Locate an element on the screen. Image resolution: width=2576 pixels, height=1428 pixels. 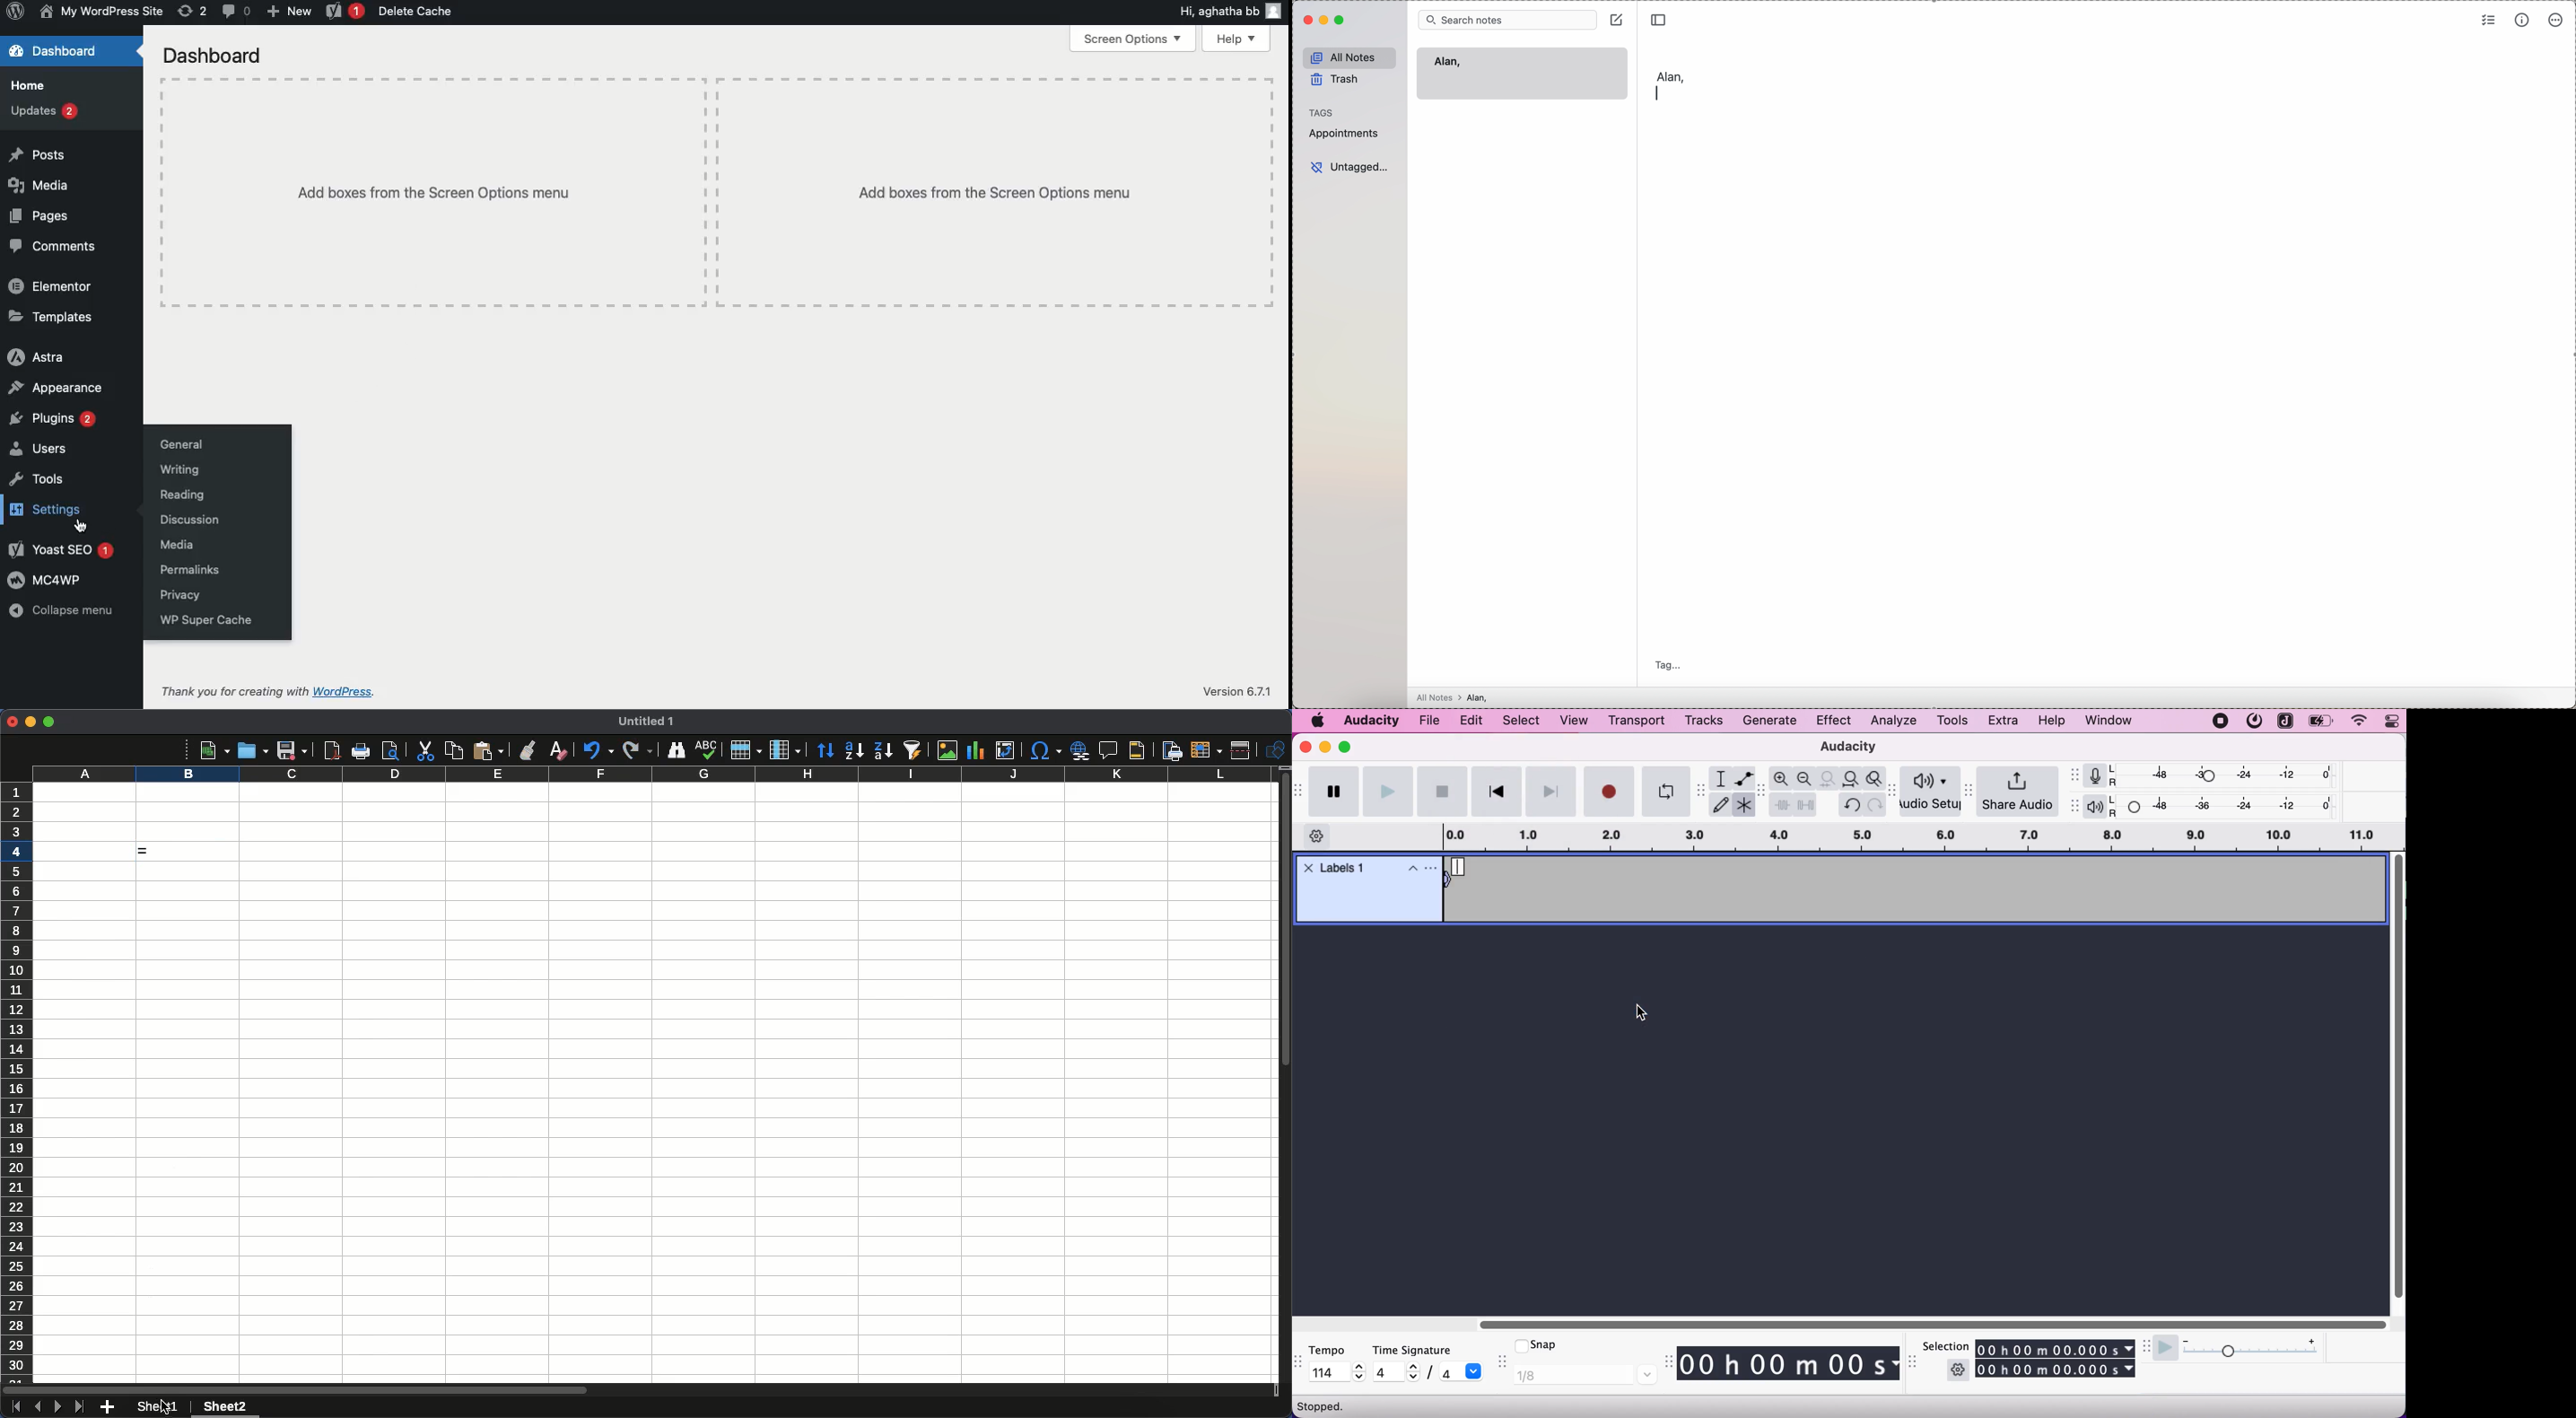
My wordpress site is located at coordinates (99, 11).